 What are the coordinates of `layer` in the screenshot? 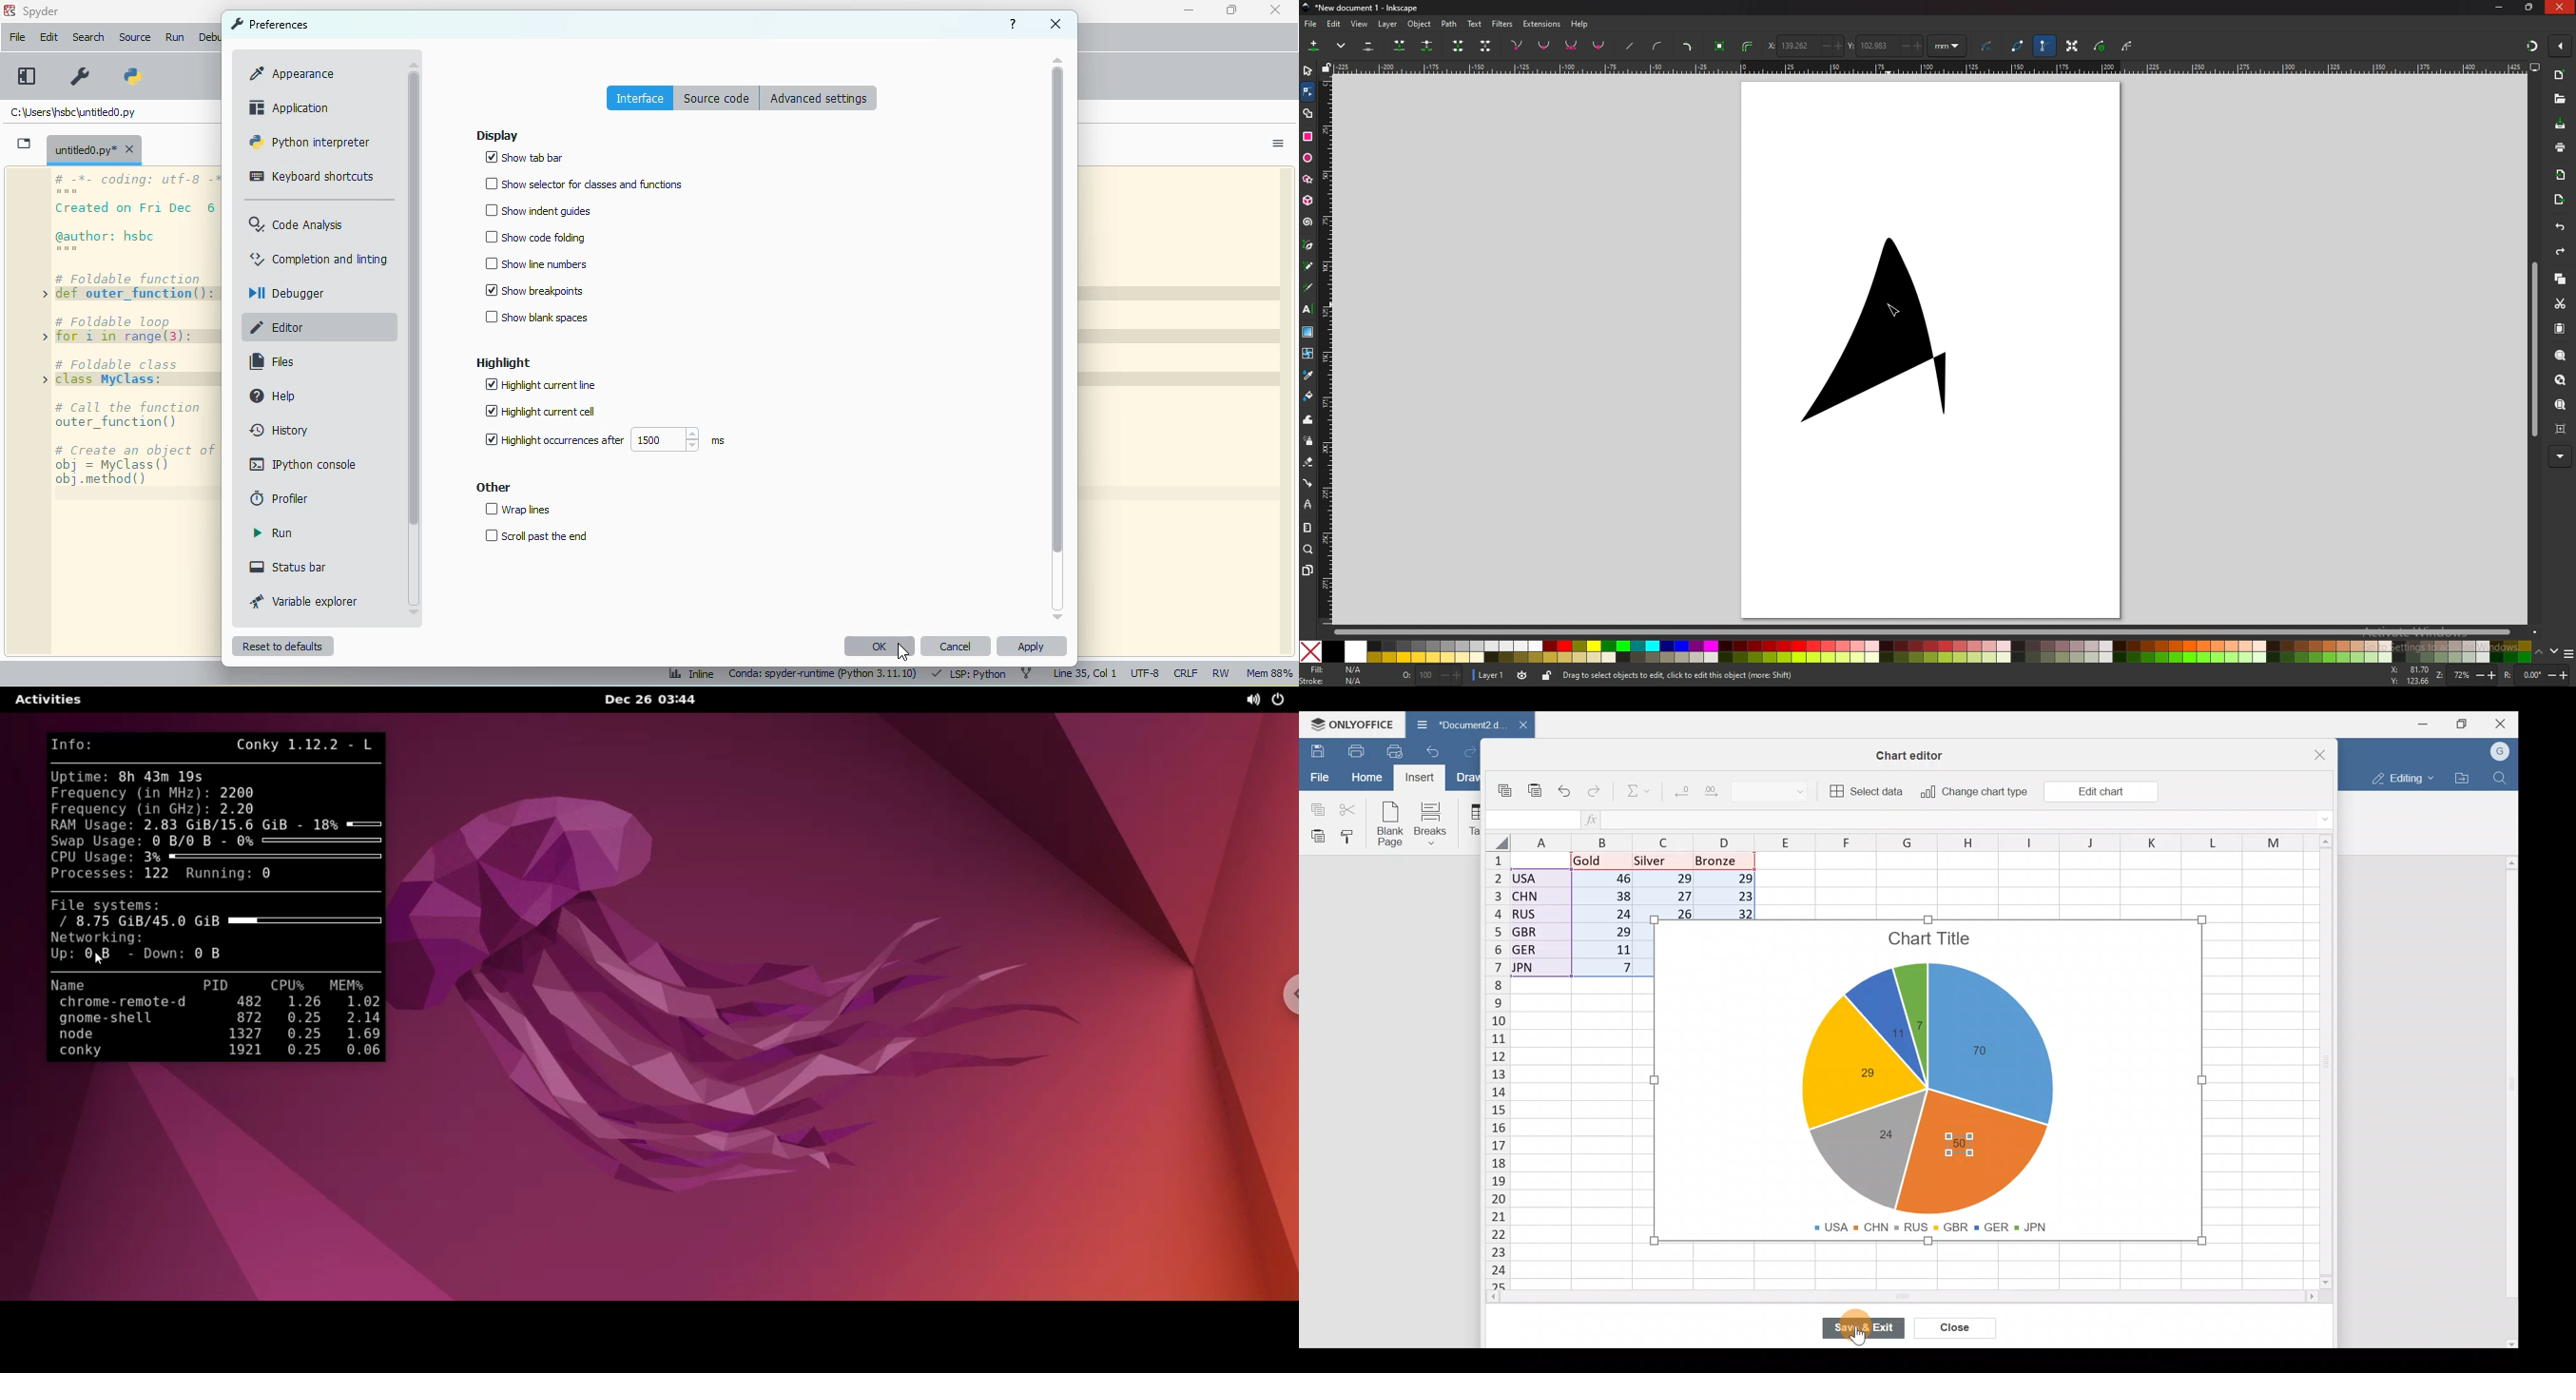 It's located at (1491, 675).